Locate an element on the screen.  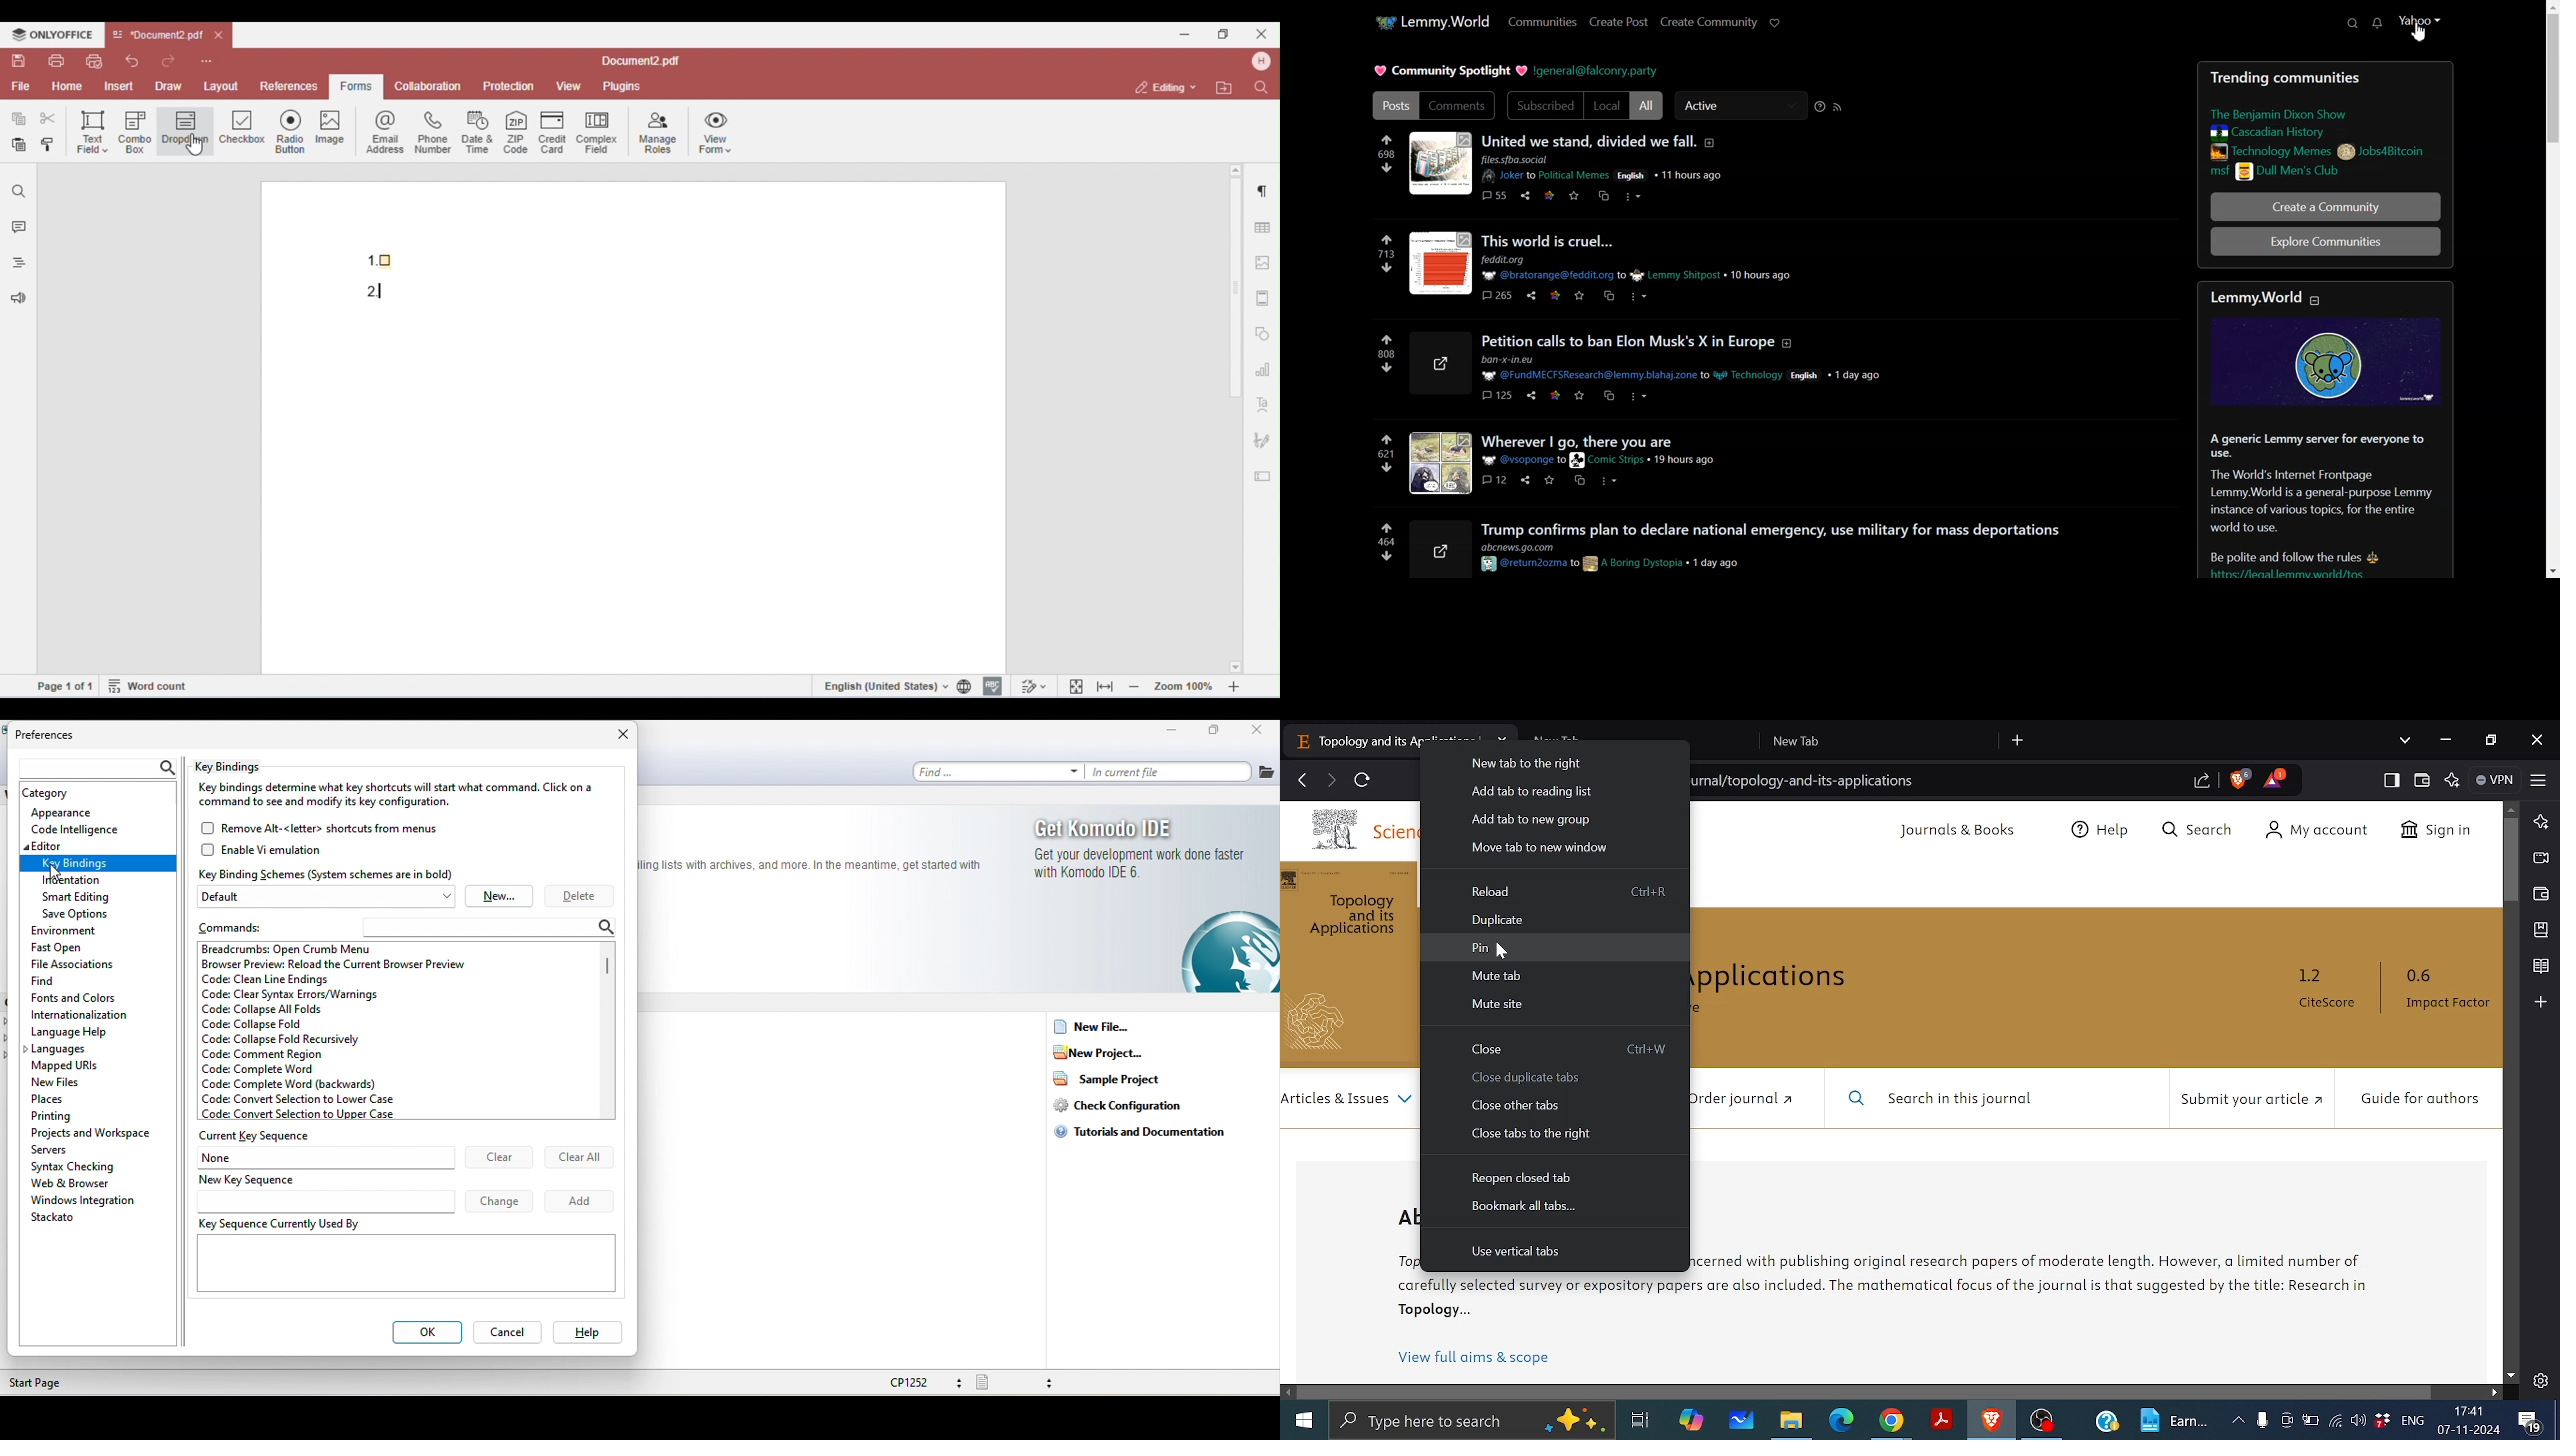
find is located at coordinates (998, 771).